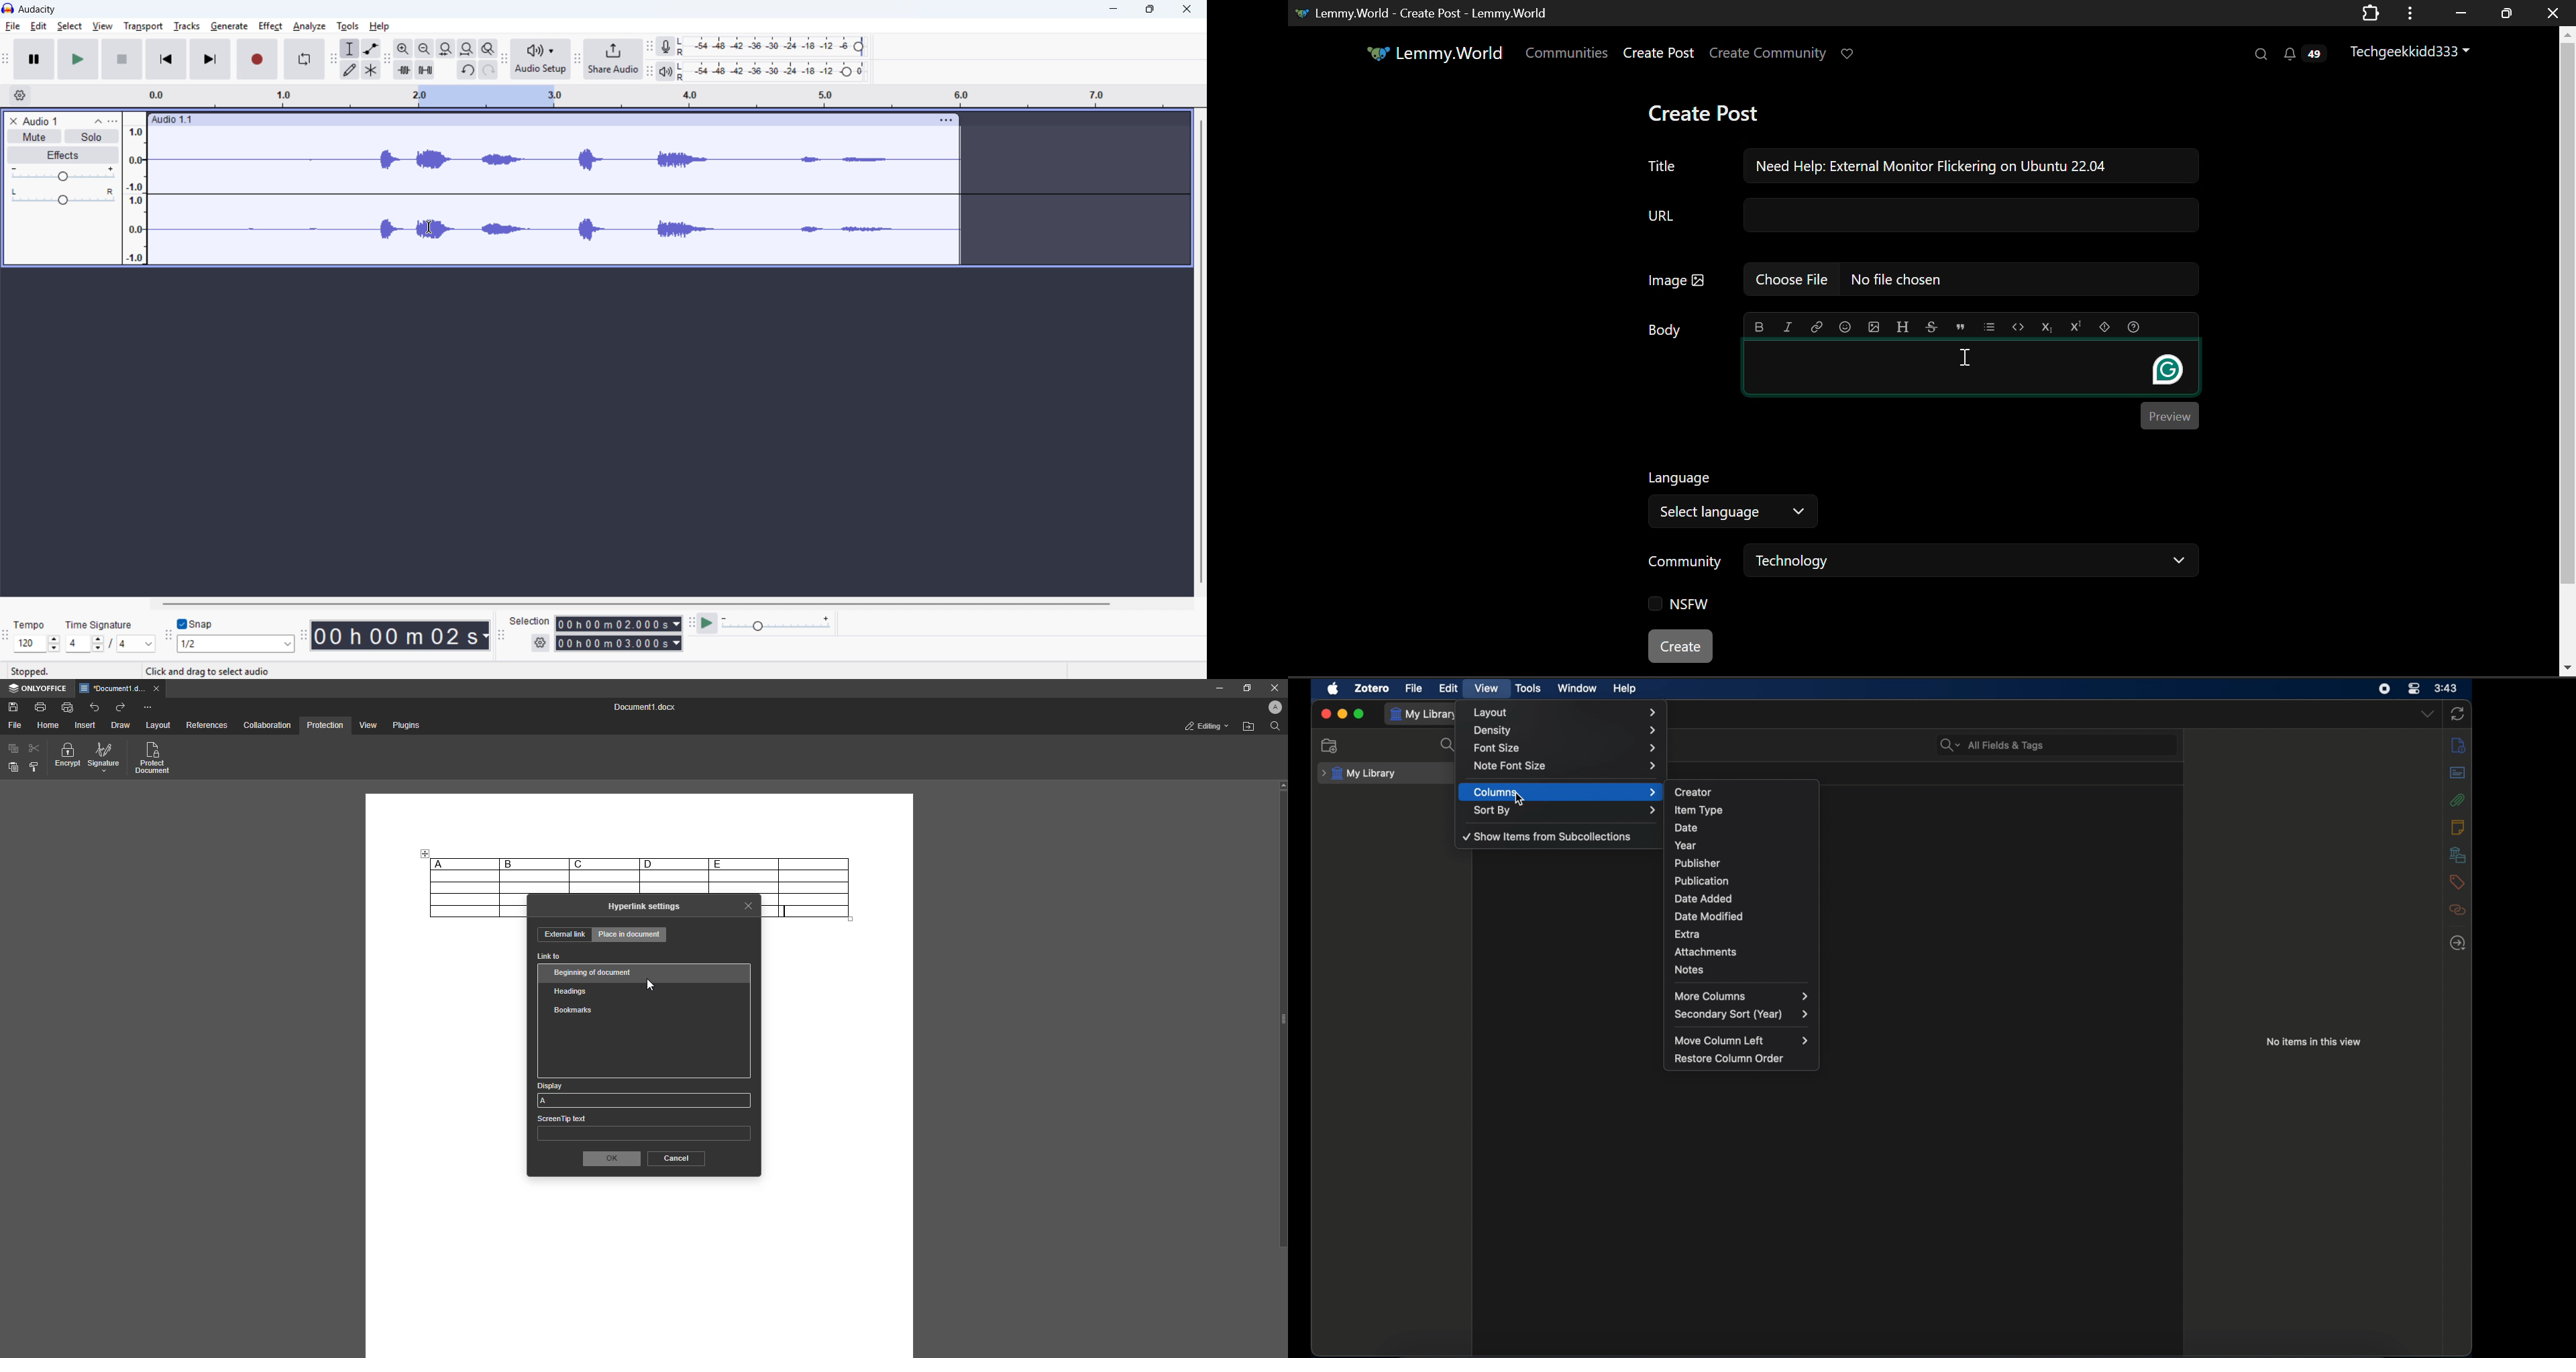 This screenshot has width=2576, height=1372. I want to click on zotero, so click(1372, 688).